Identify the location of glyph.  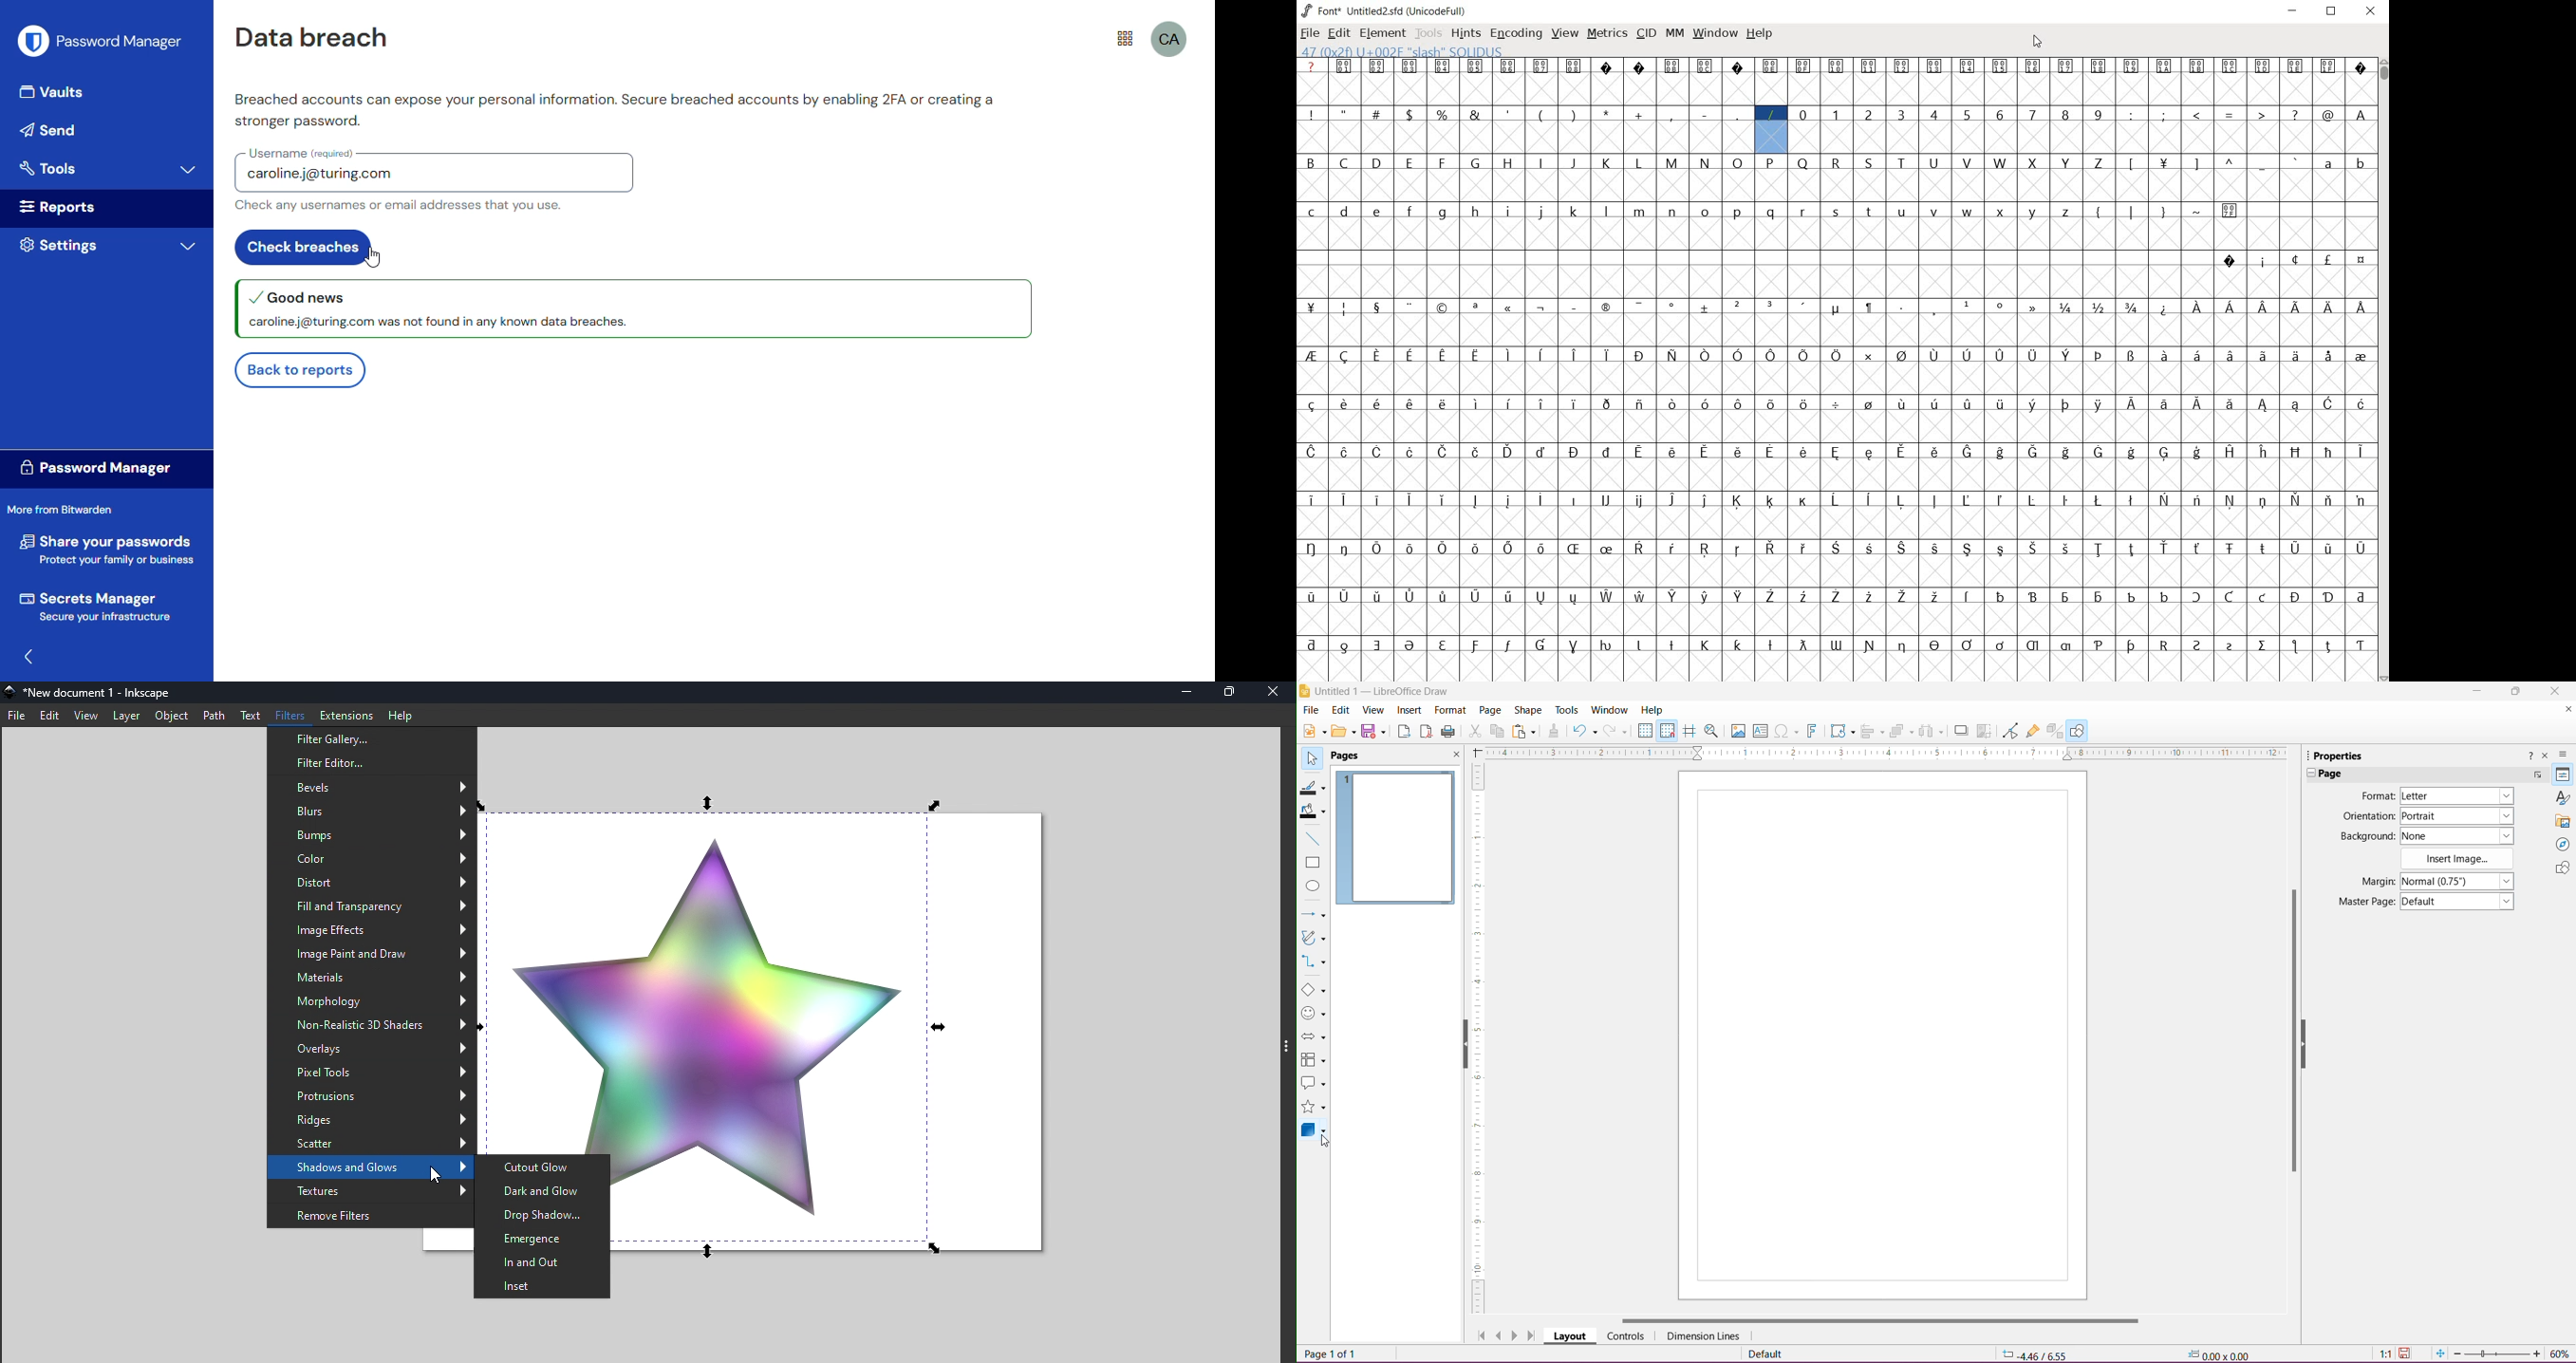
(2230, 549).